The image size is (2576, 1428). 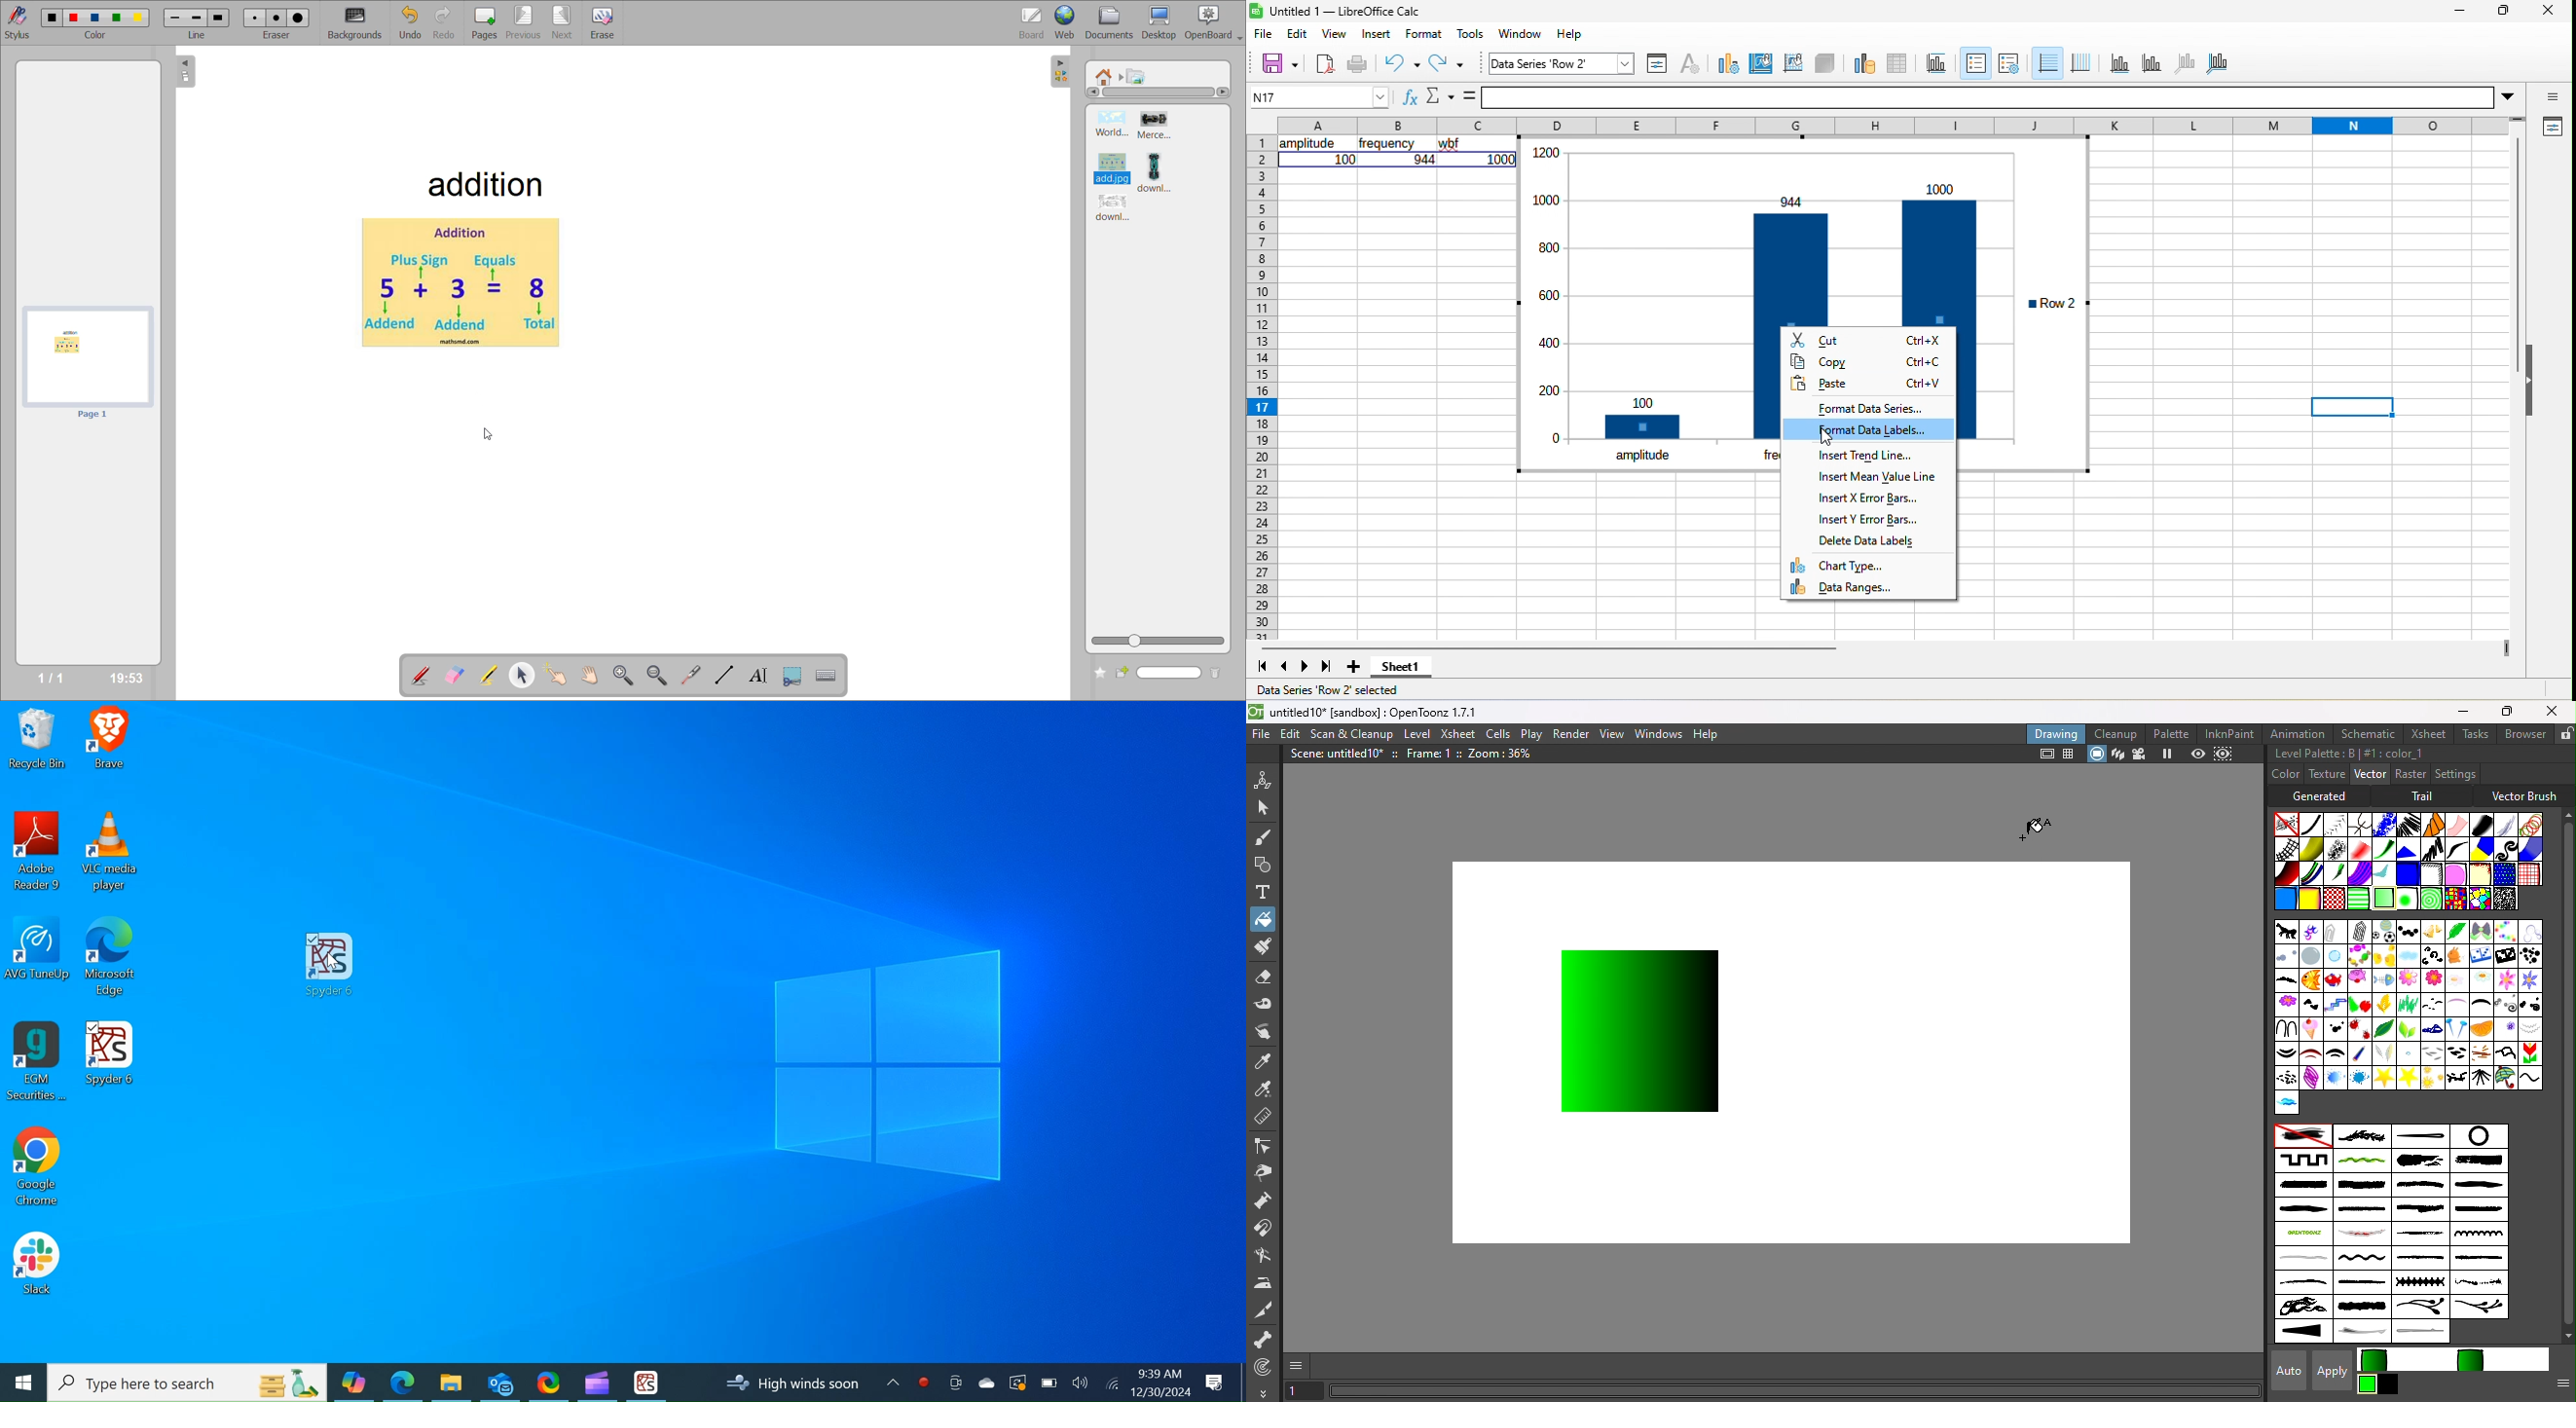 I want to click on Blob, so click(x=2455, y=873).